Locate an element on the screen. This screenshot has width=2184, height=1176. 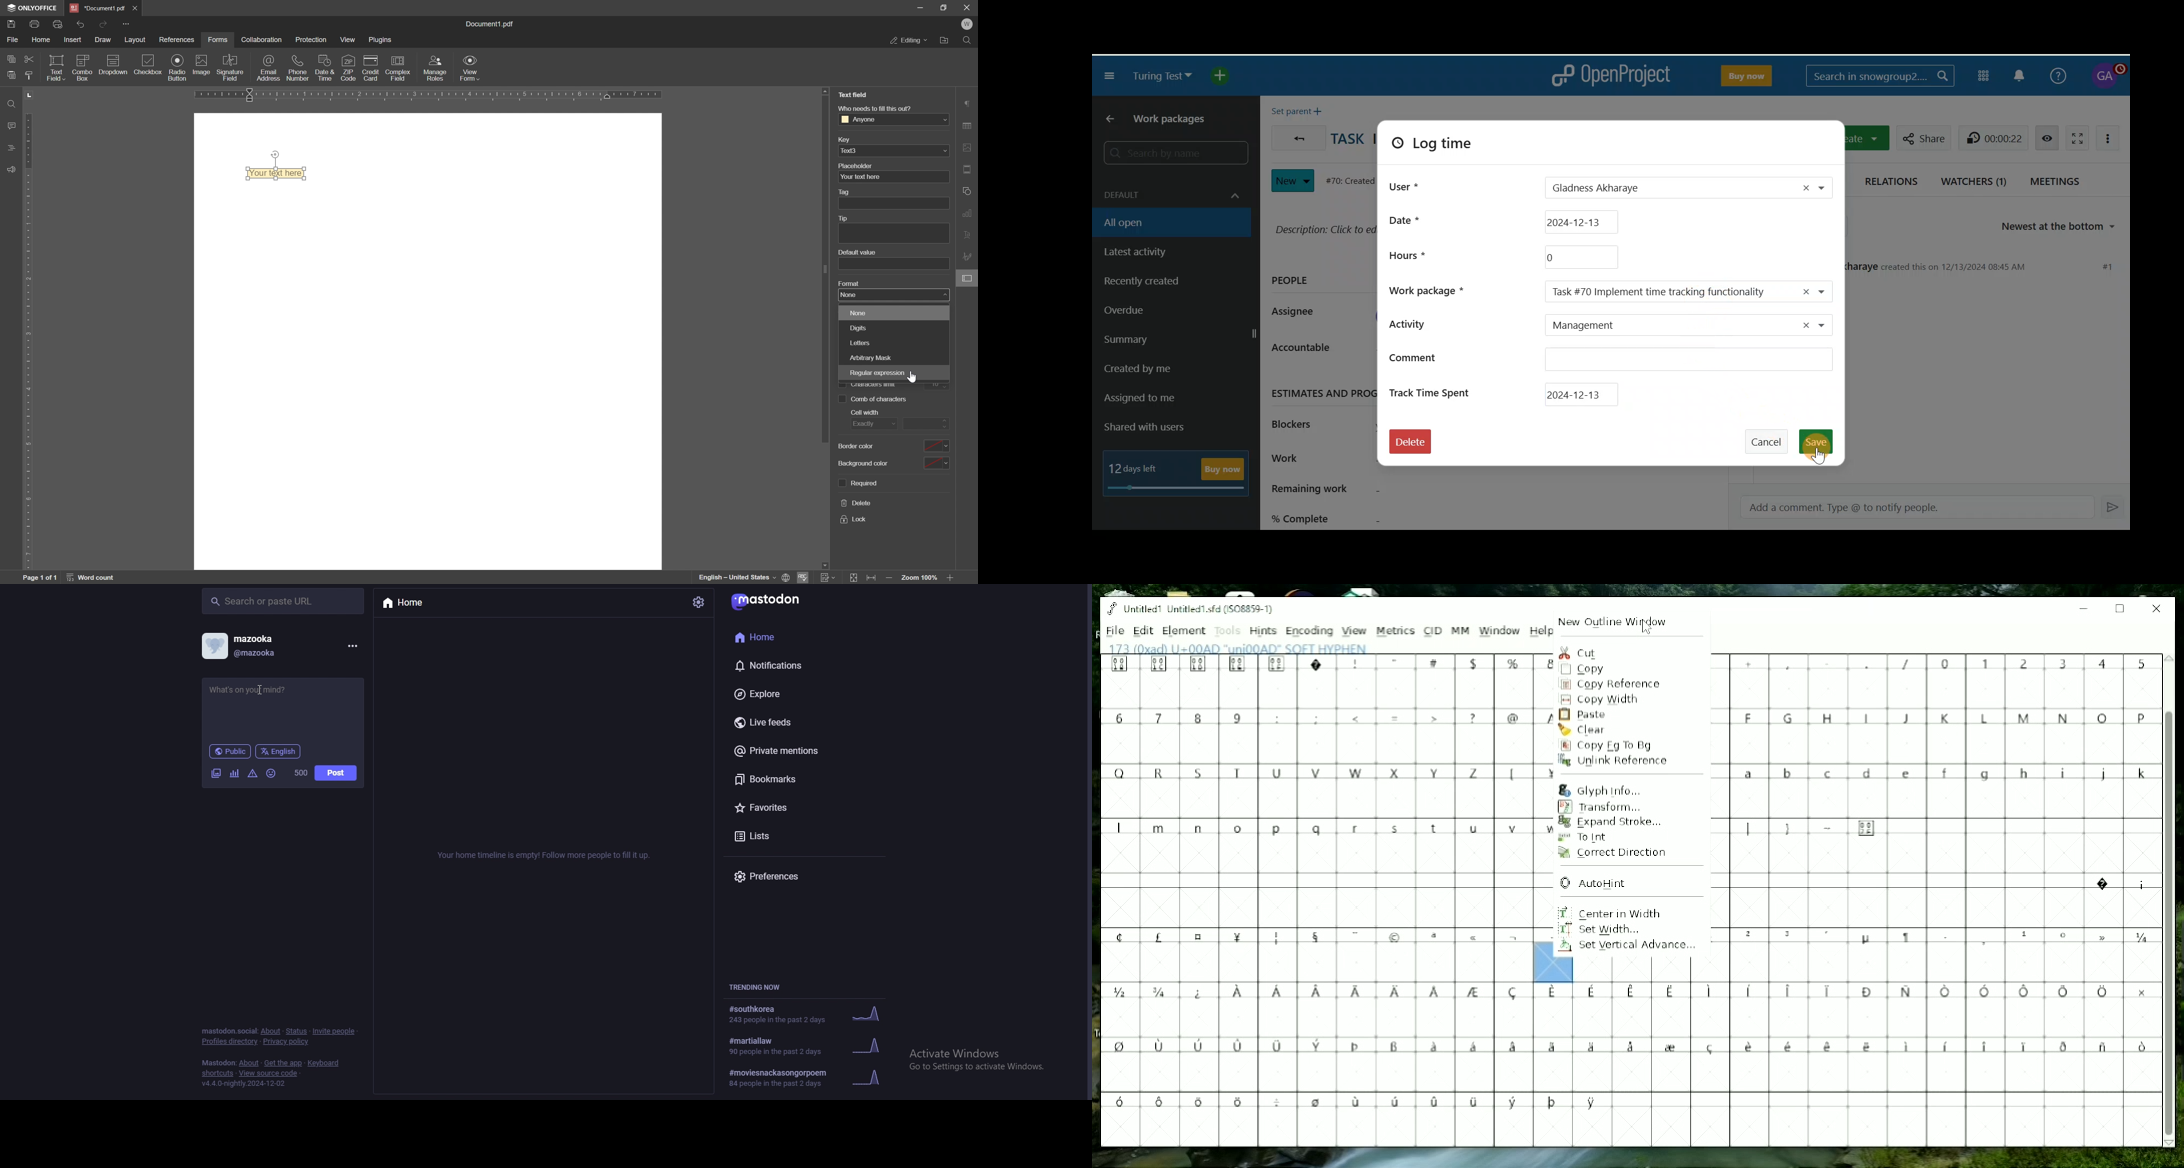
who needs to fill this out? is located at coordinates (874, 107).